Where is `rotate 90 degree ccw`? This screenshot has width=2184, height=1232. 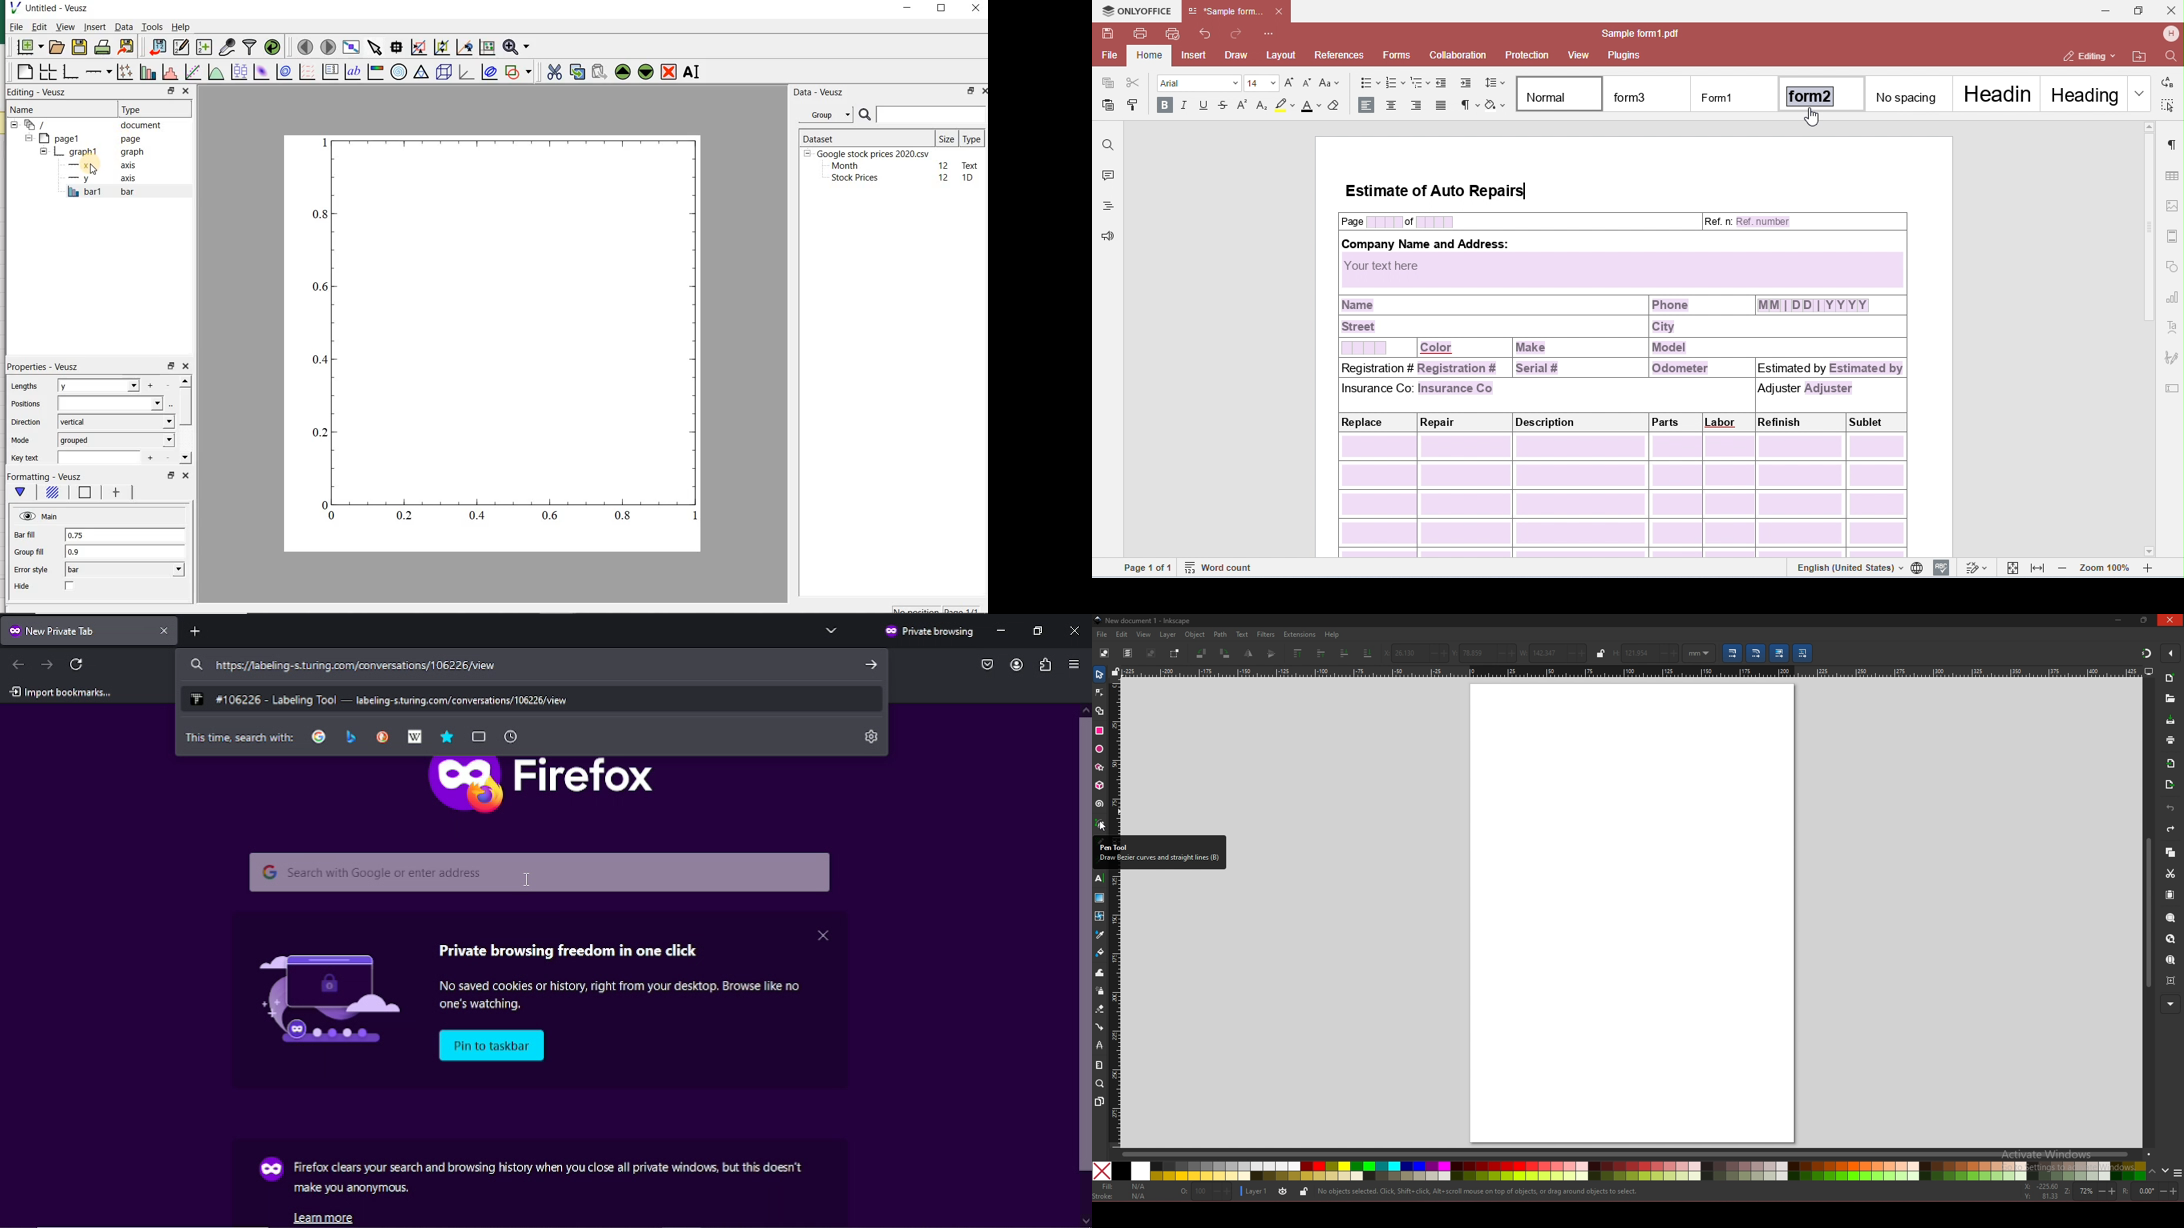
rotate 90 degree ccw is located at coordinates (1202, 653).